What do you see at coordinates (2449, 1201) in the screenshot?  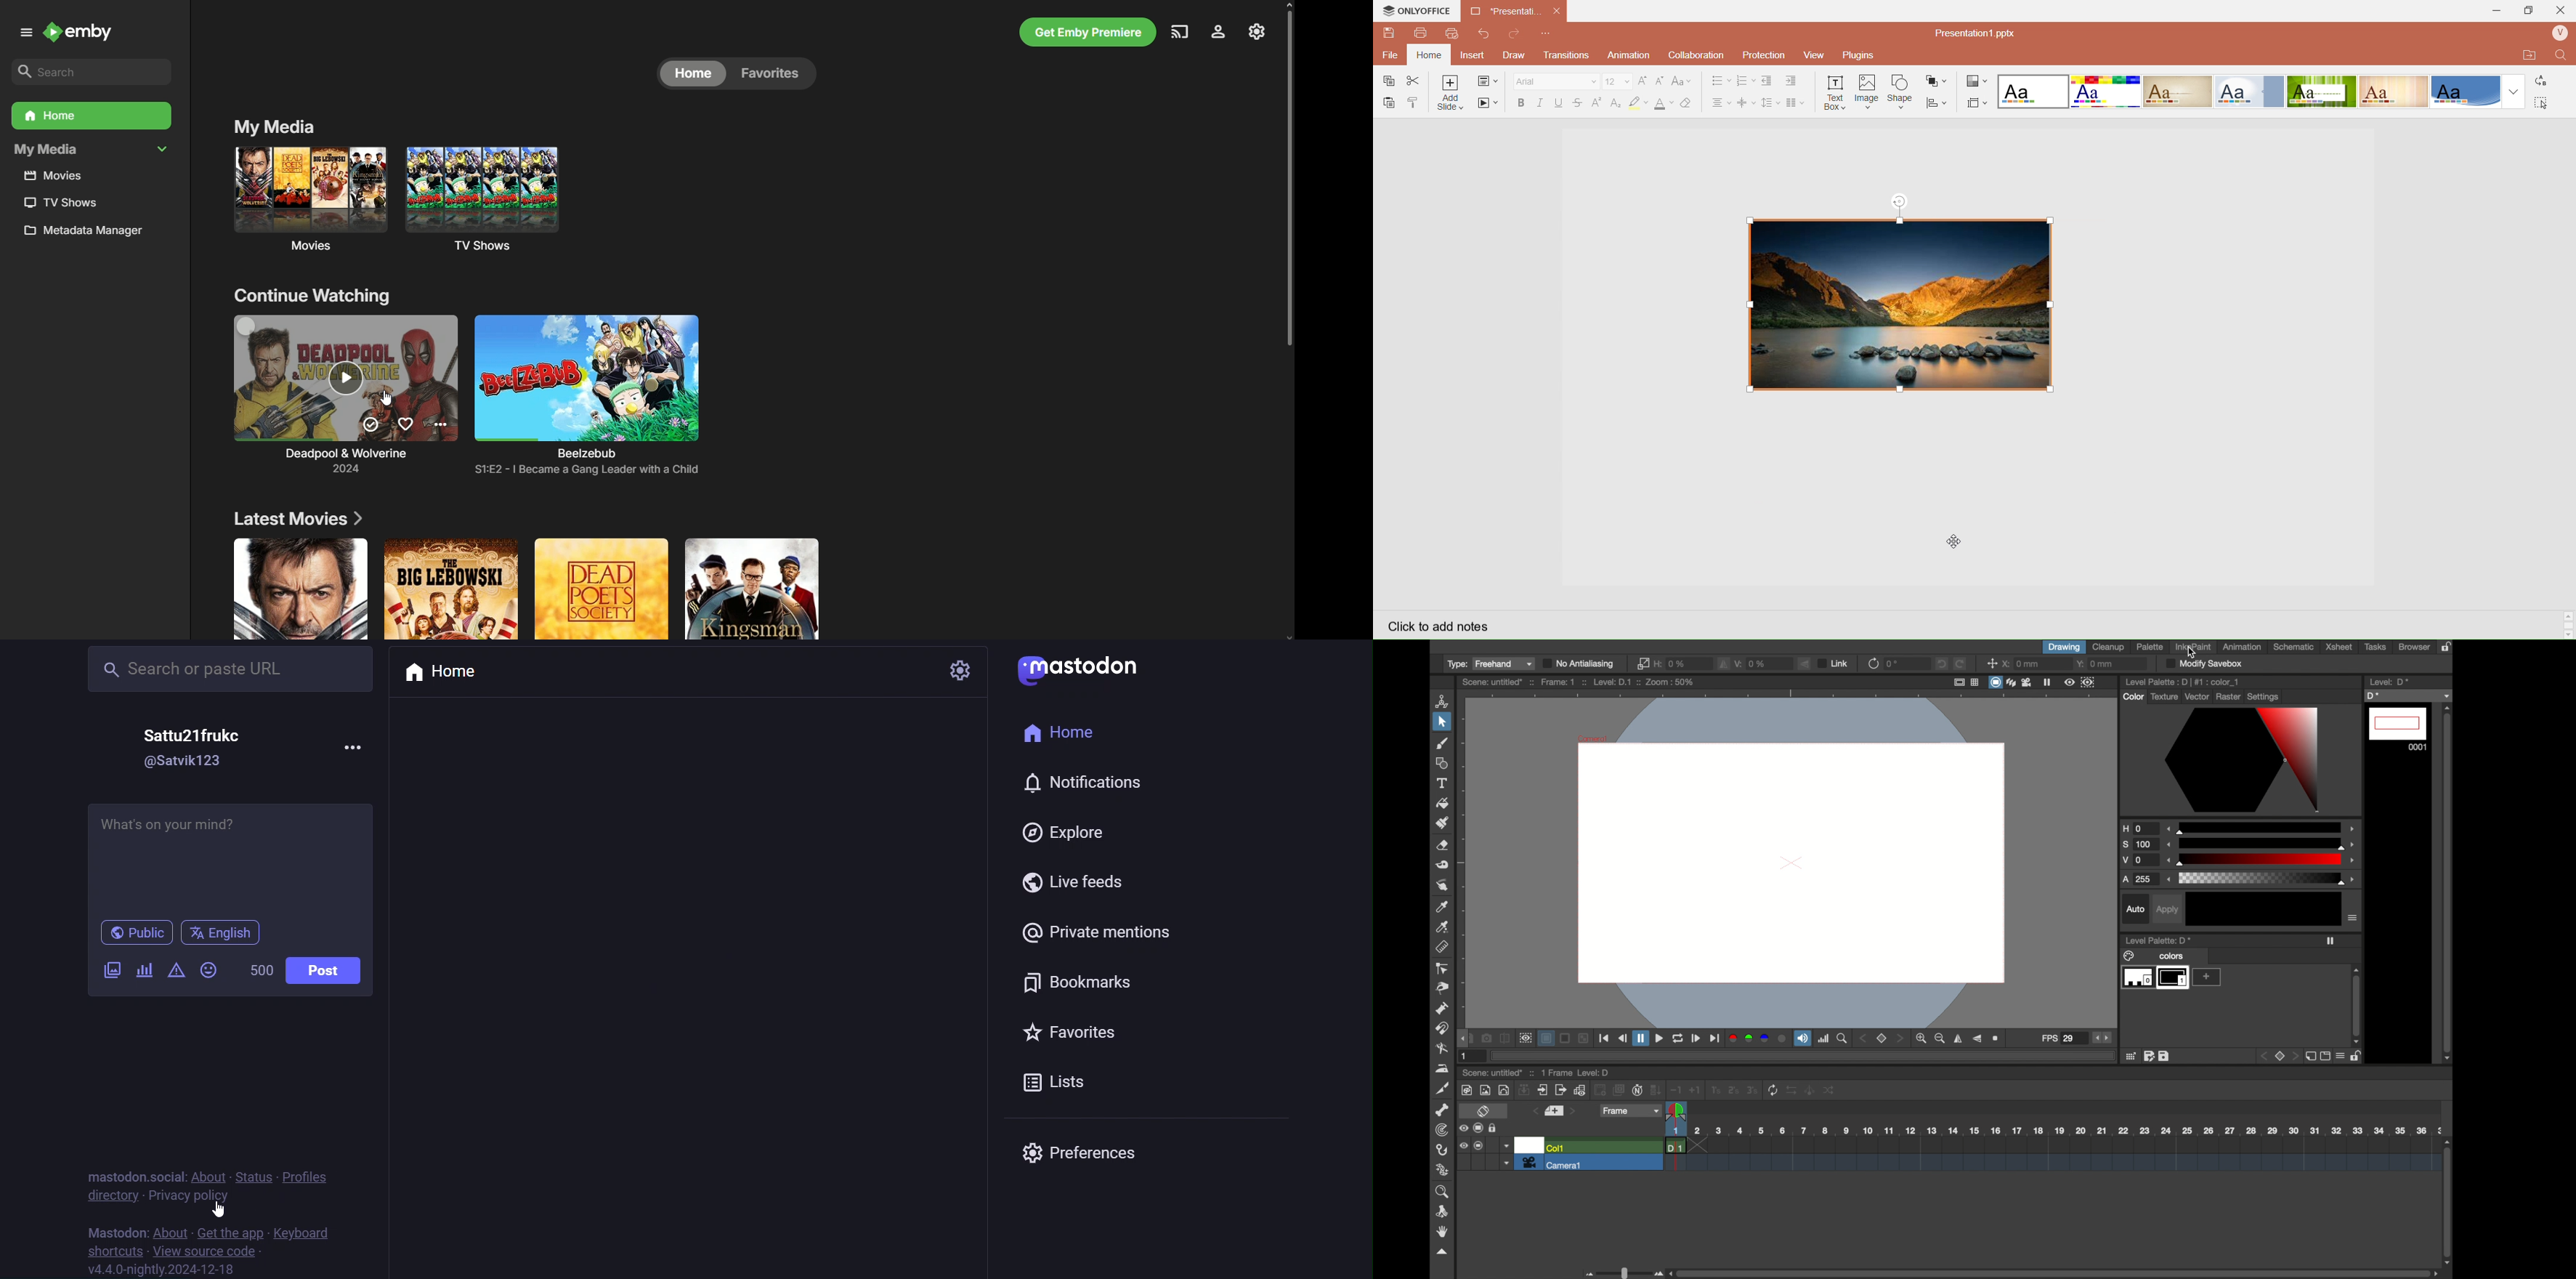 I see `scroll box` at bounding box center [2449, 1201].